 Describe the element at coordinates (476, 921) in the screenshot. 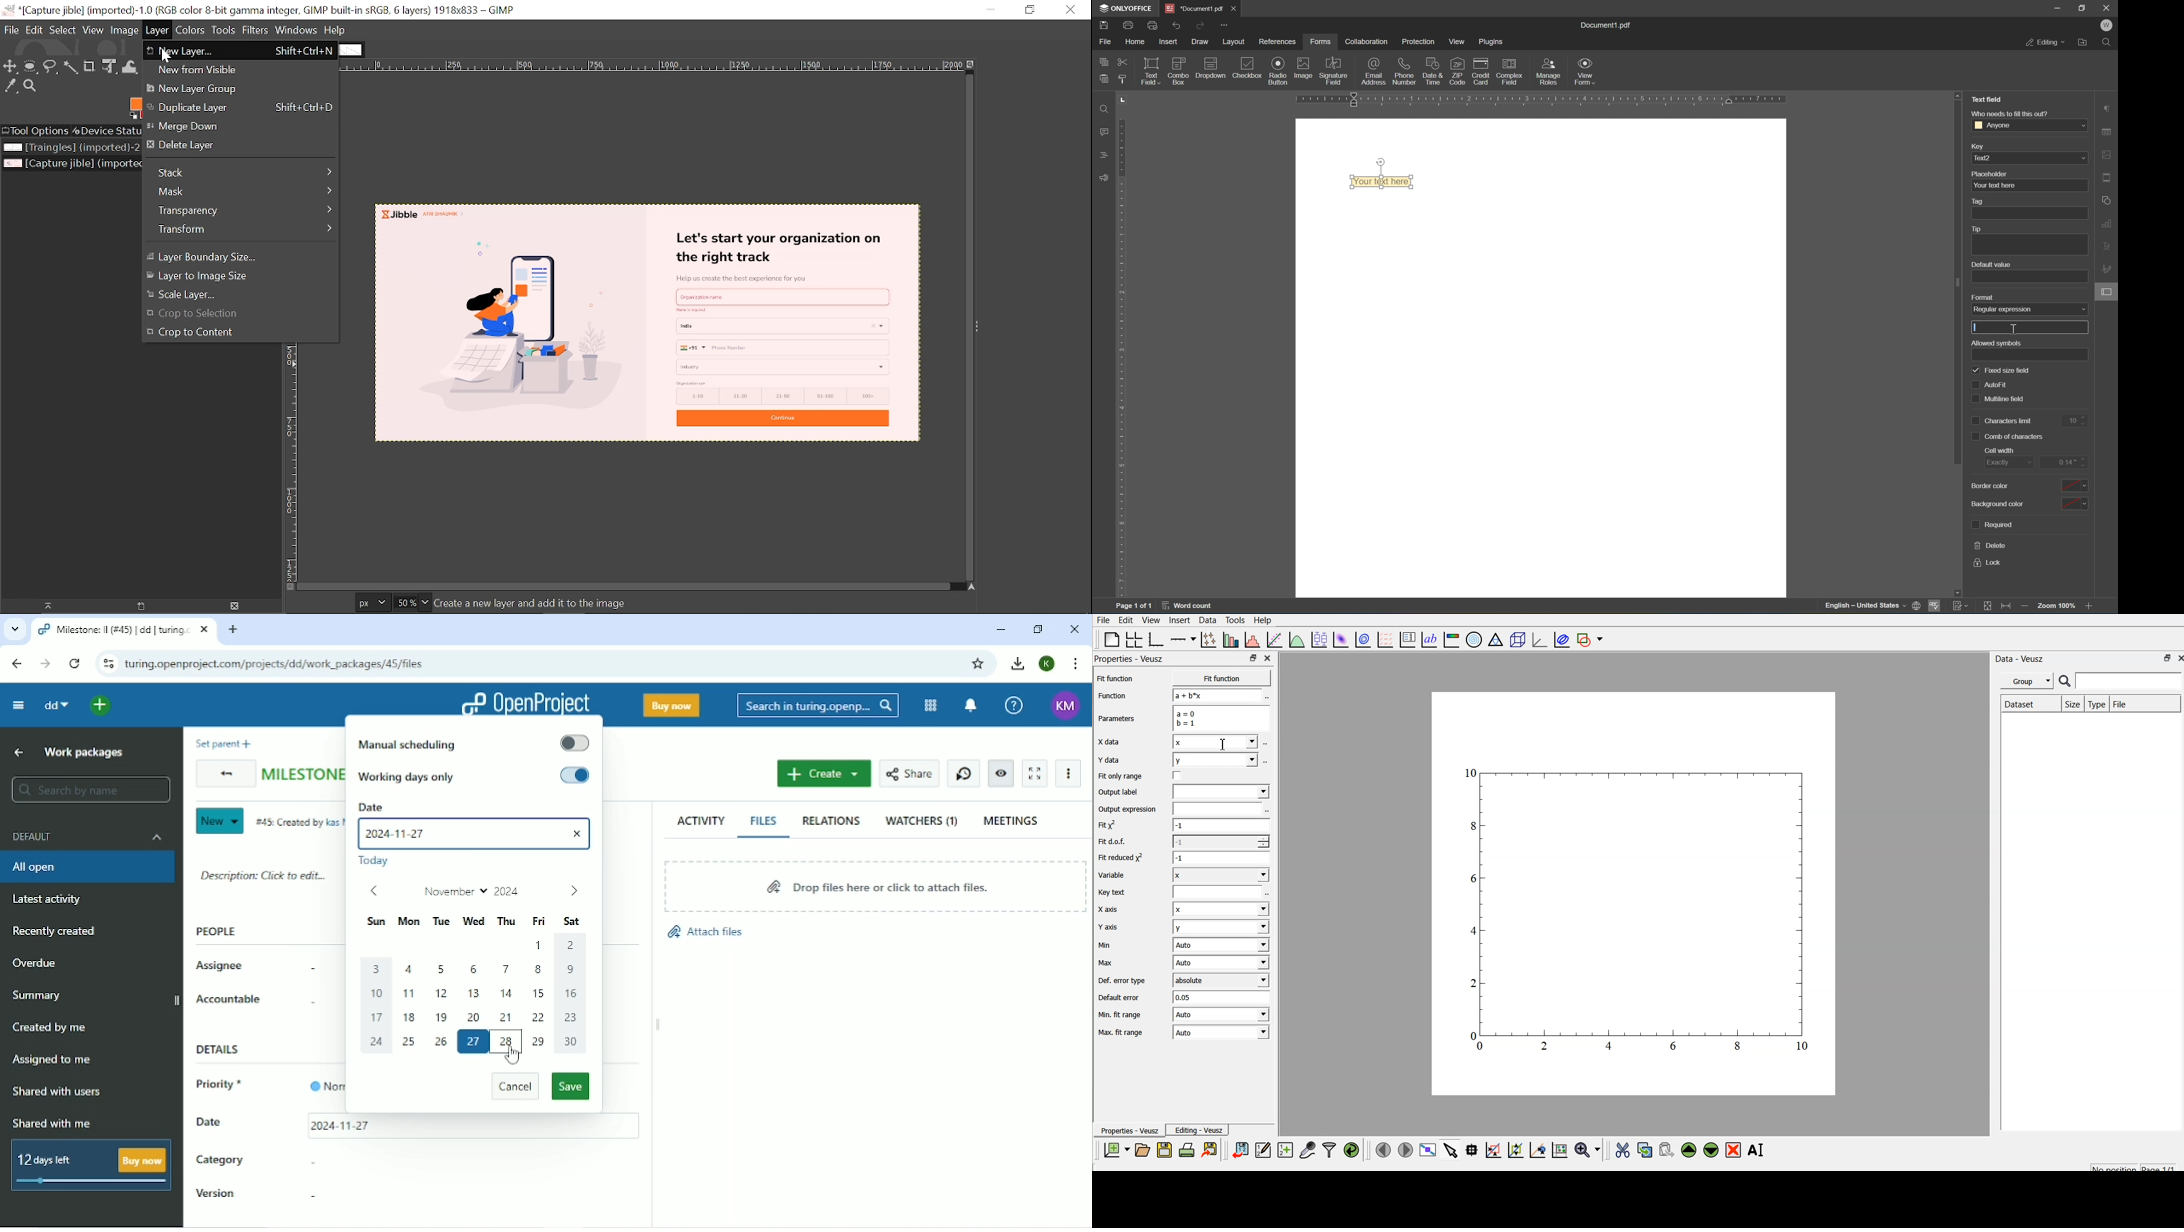

I see `days of the week` at that location.